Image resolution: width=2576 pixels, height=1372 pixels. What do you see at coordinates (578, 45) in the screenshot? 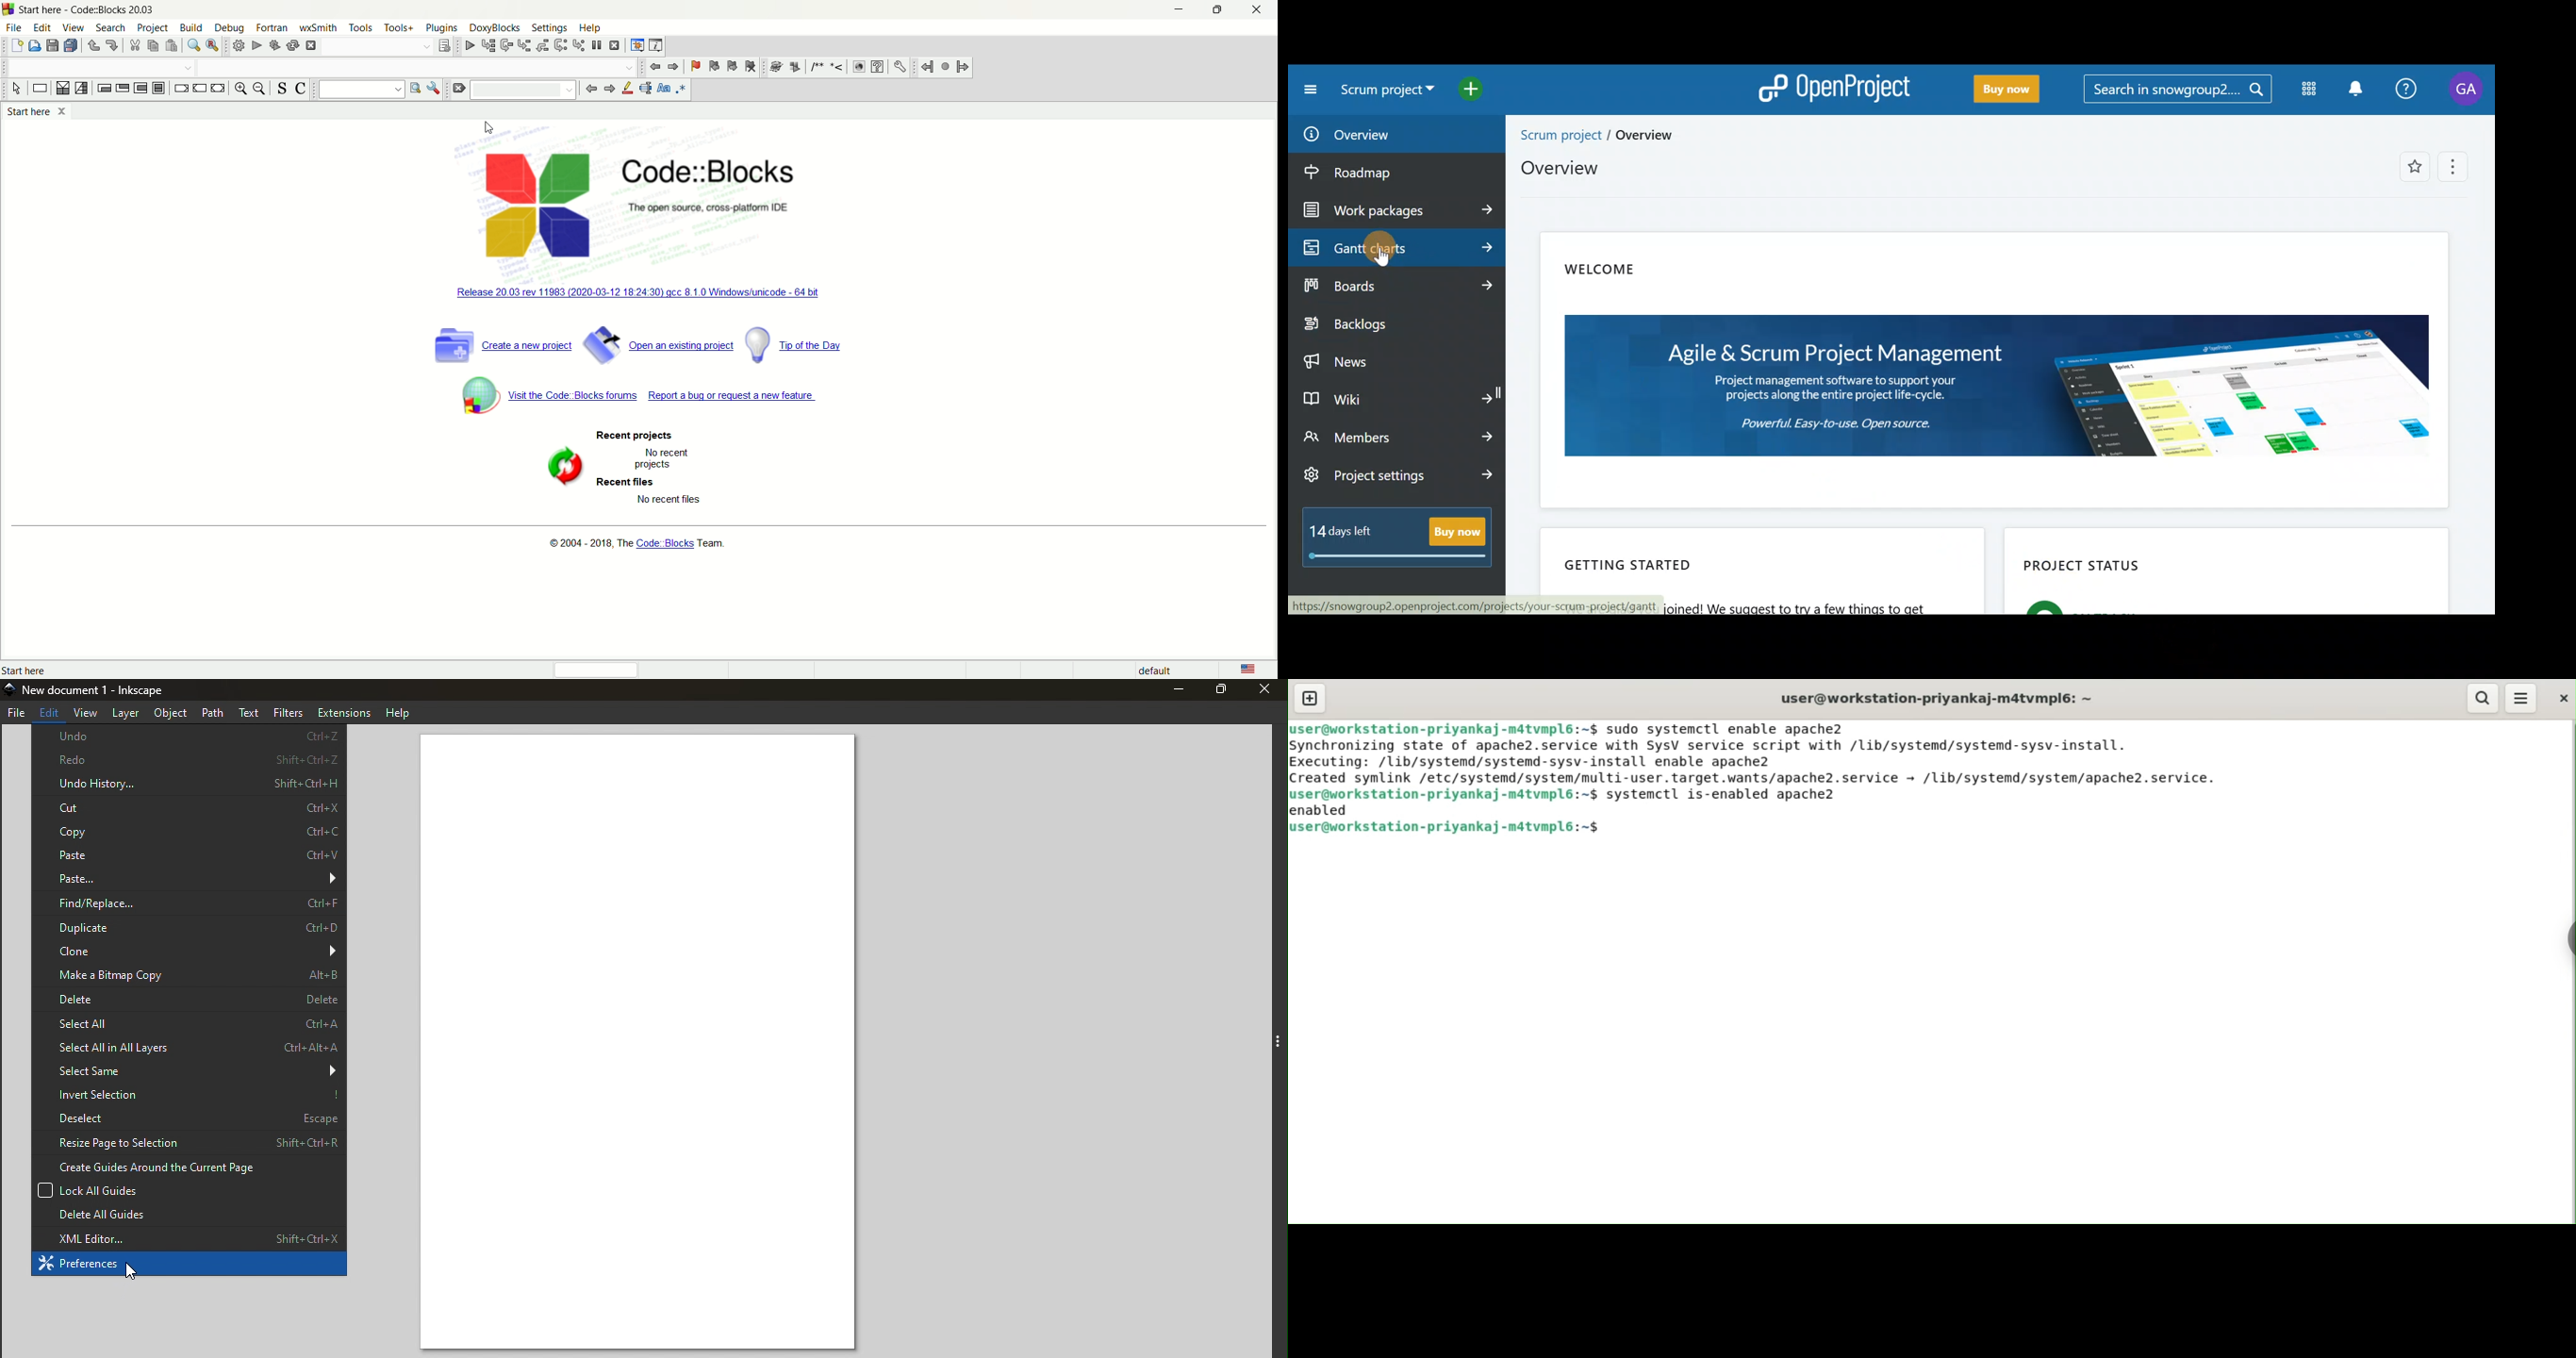
I see `step into instruction` at bounding box center [578, 45].